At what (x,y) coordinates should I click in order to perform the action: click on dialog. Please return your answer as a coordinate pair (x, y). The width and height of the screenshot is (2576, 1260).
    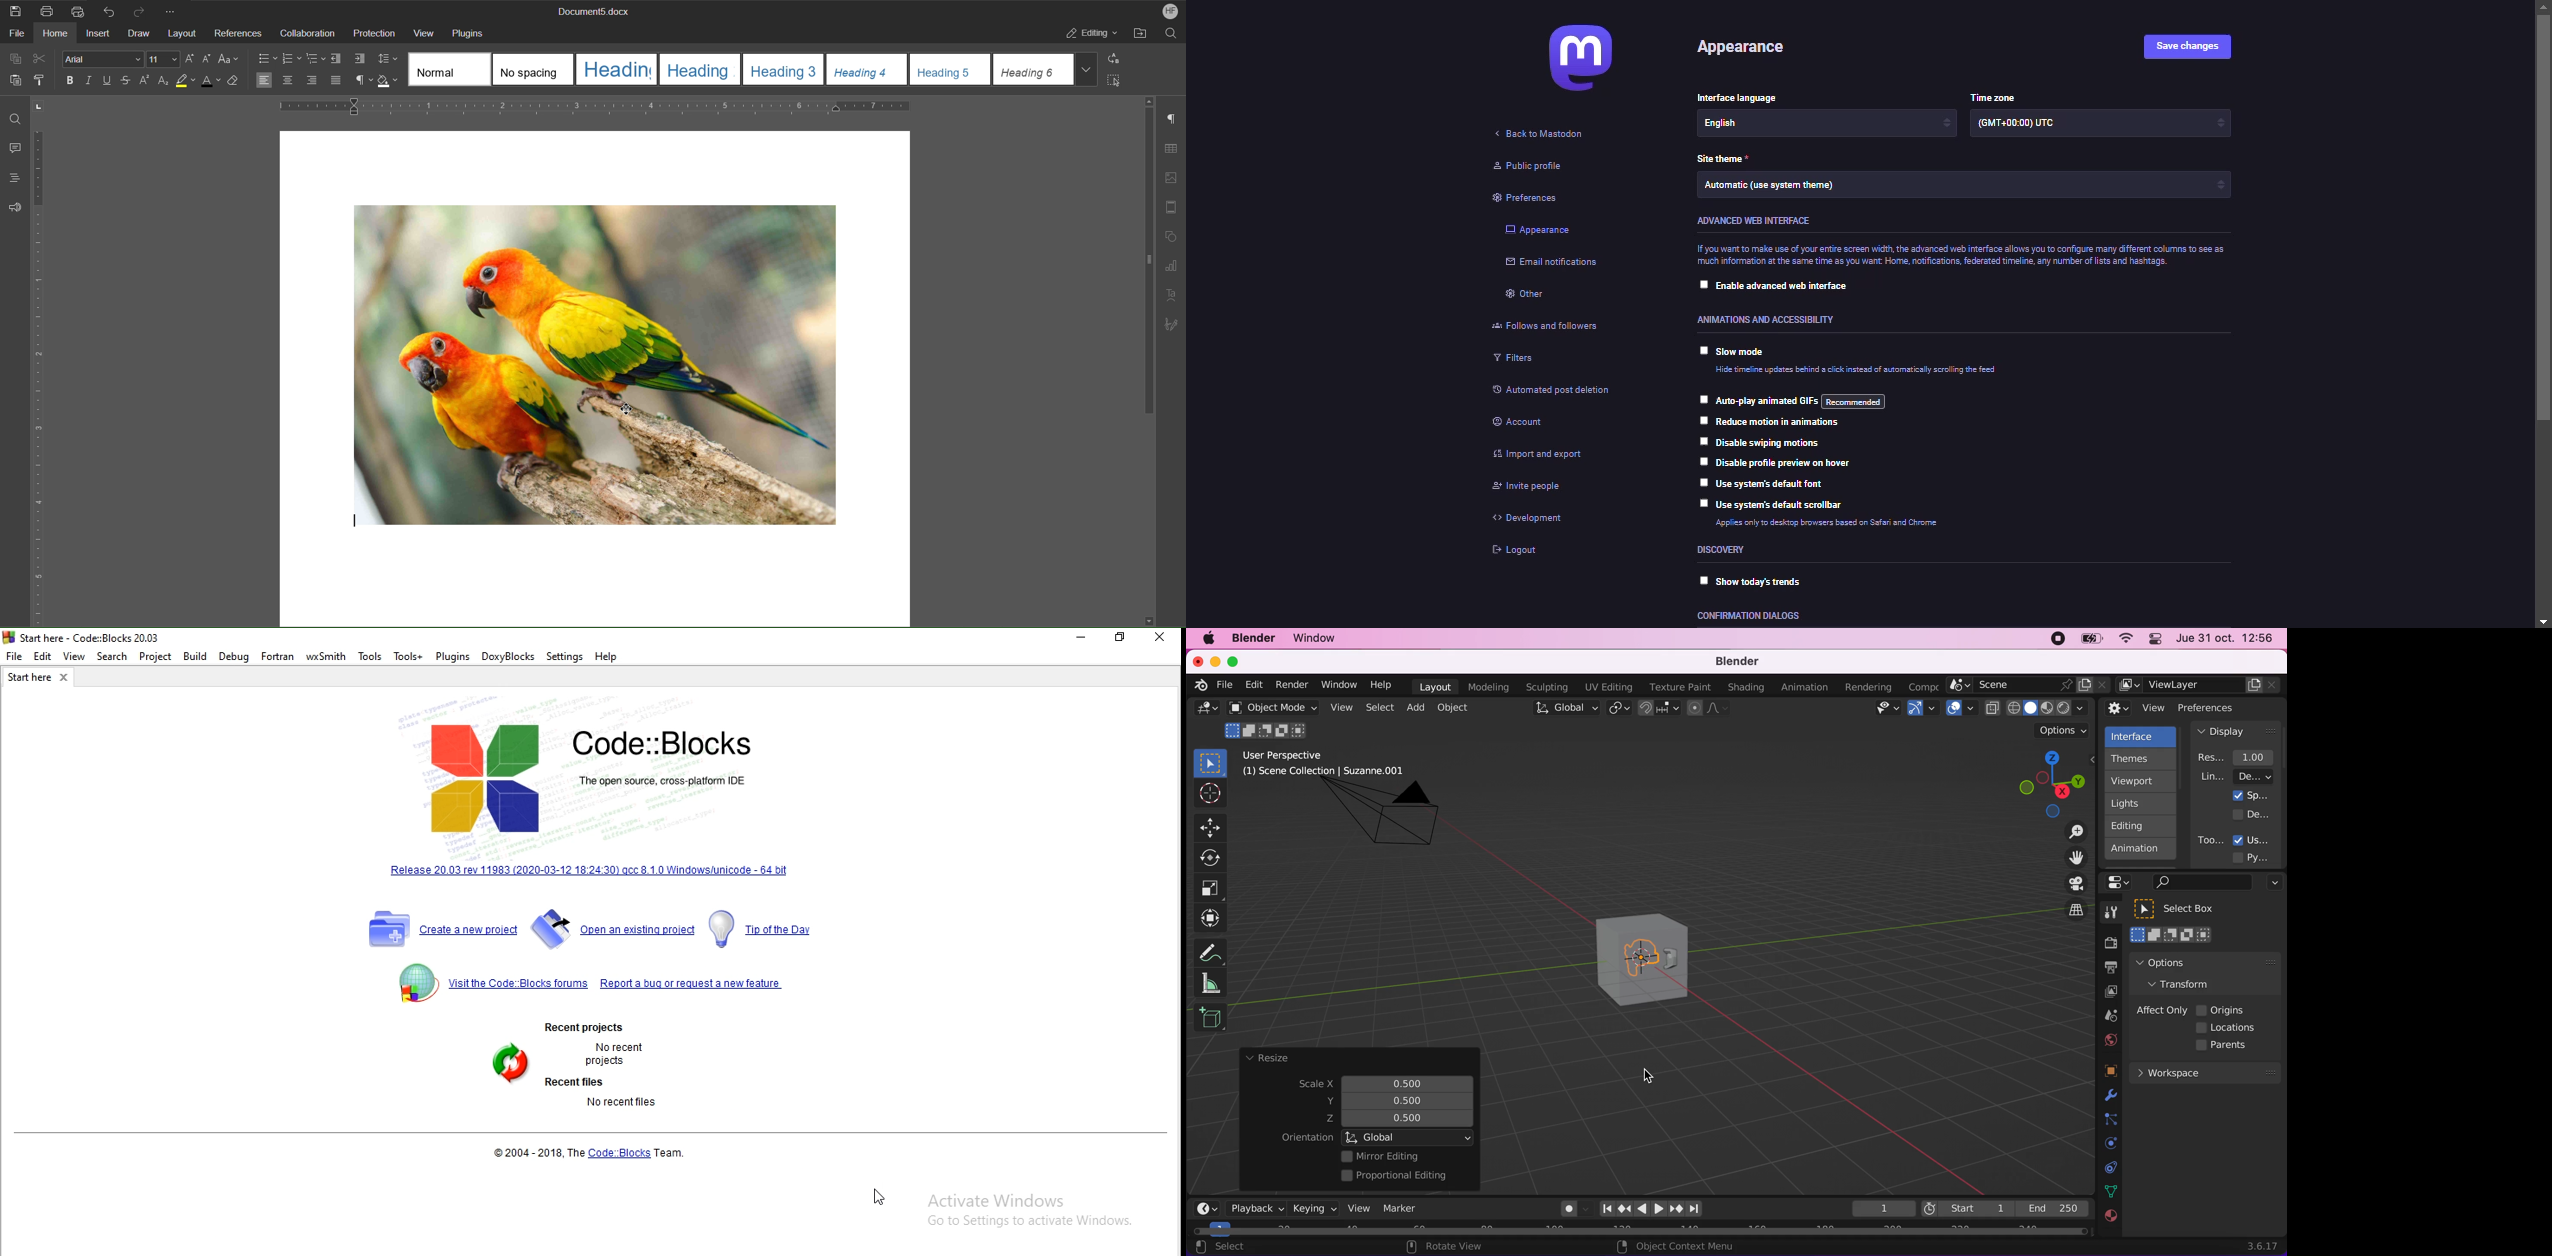
    Looking at the image, I should click on (1748, 615).